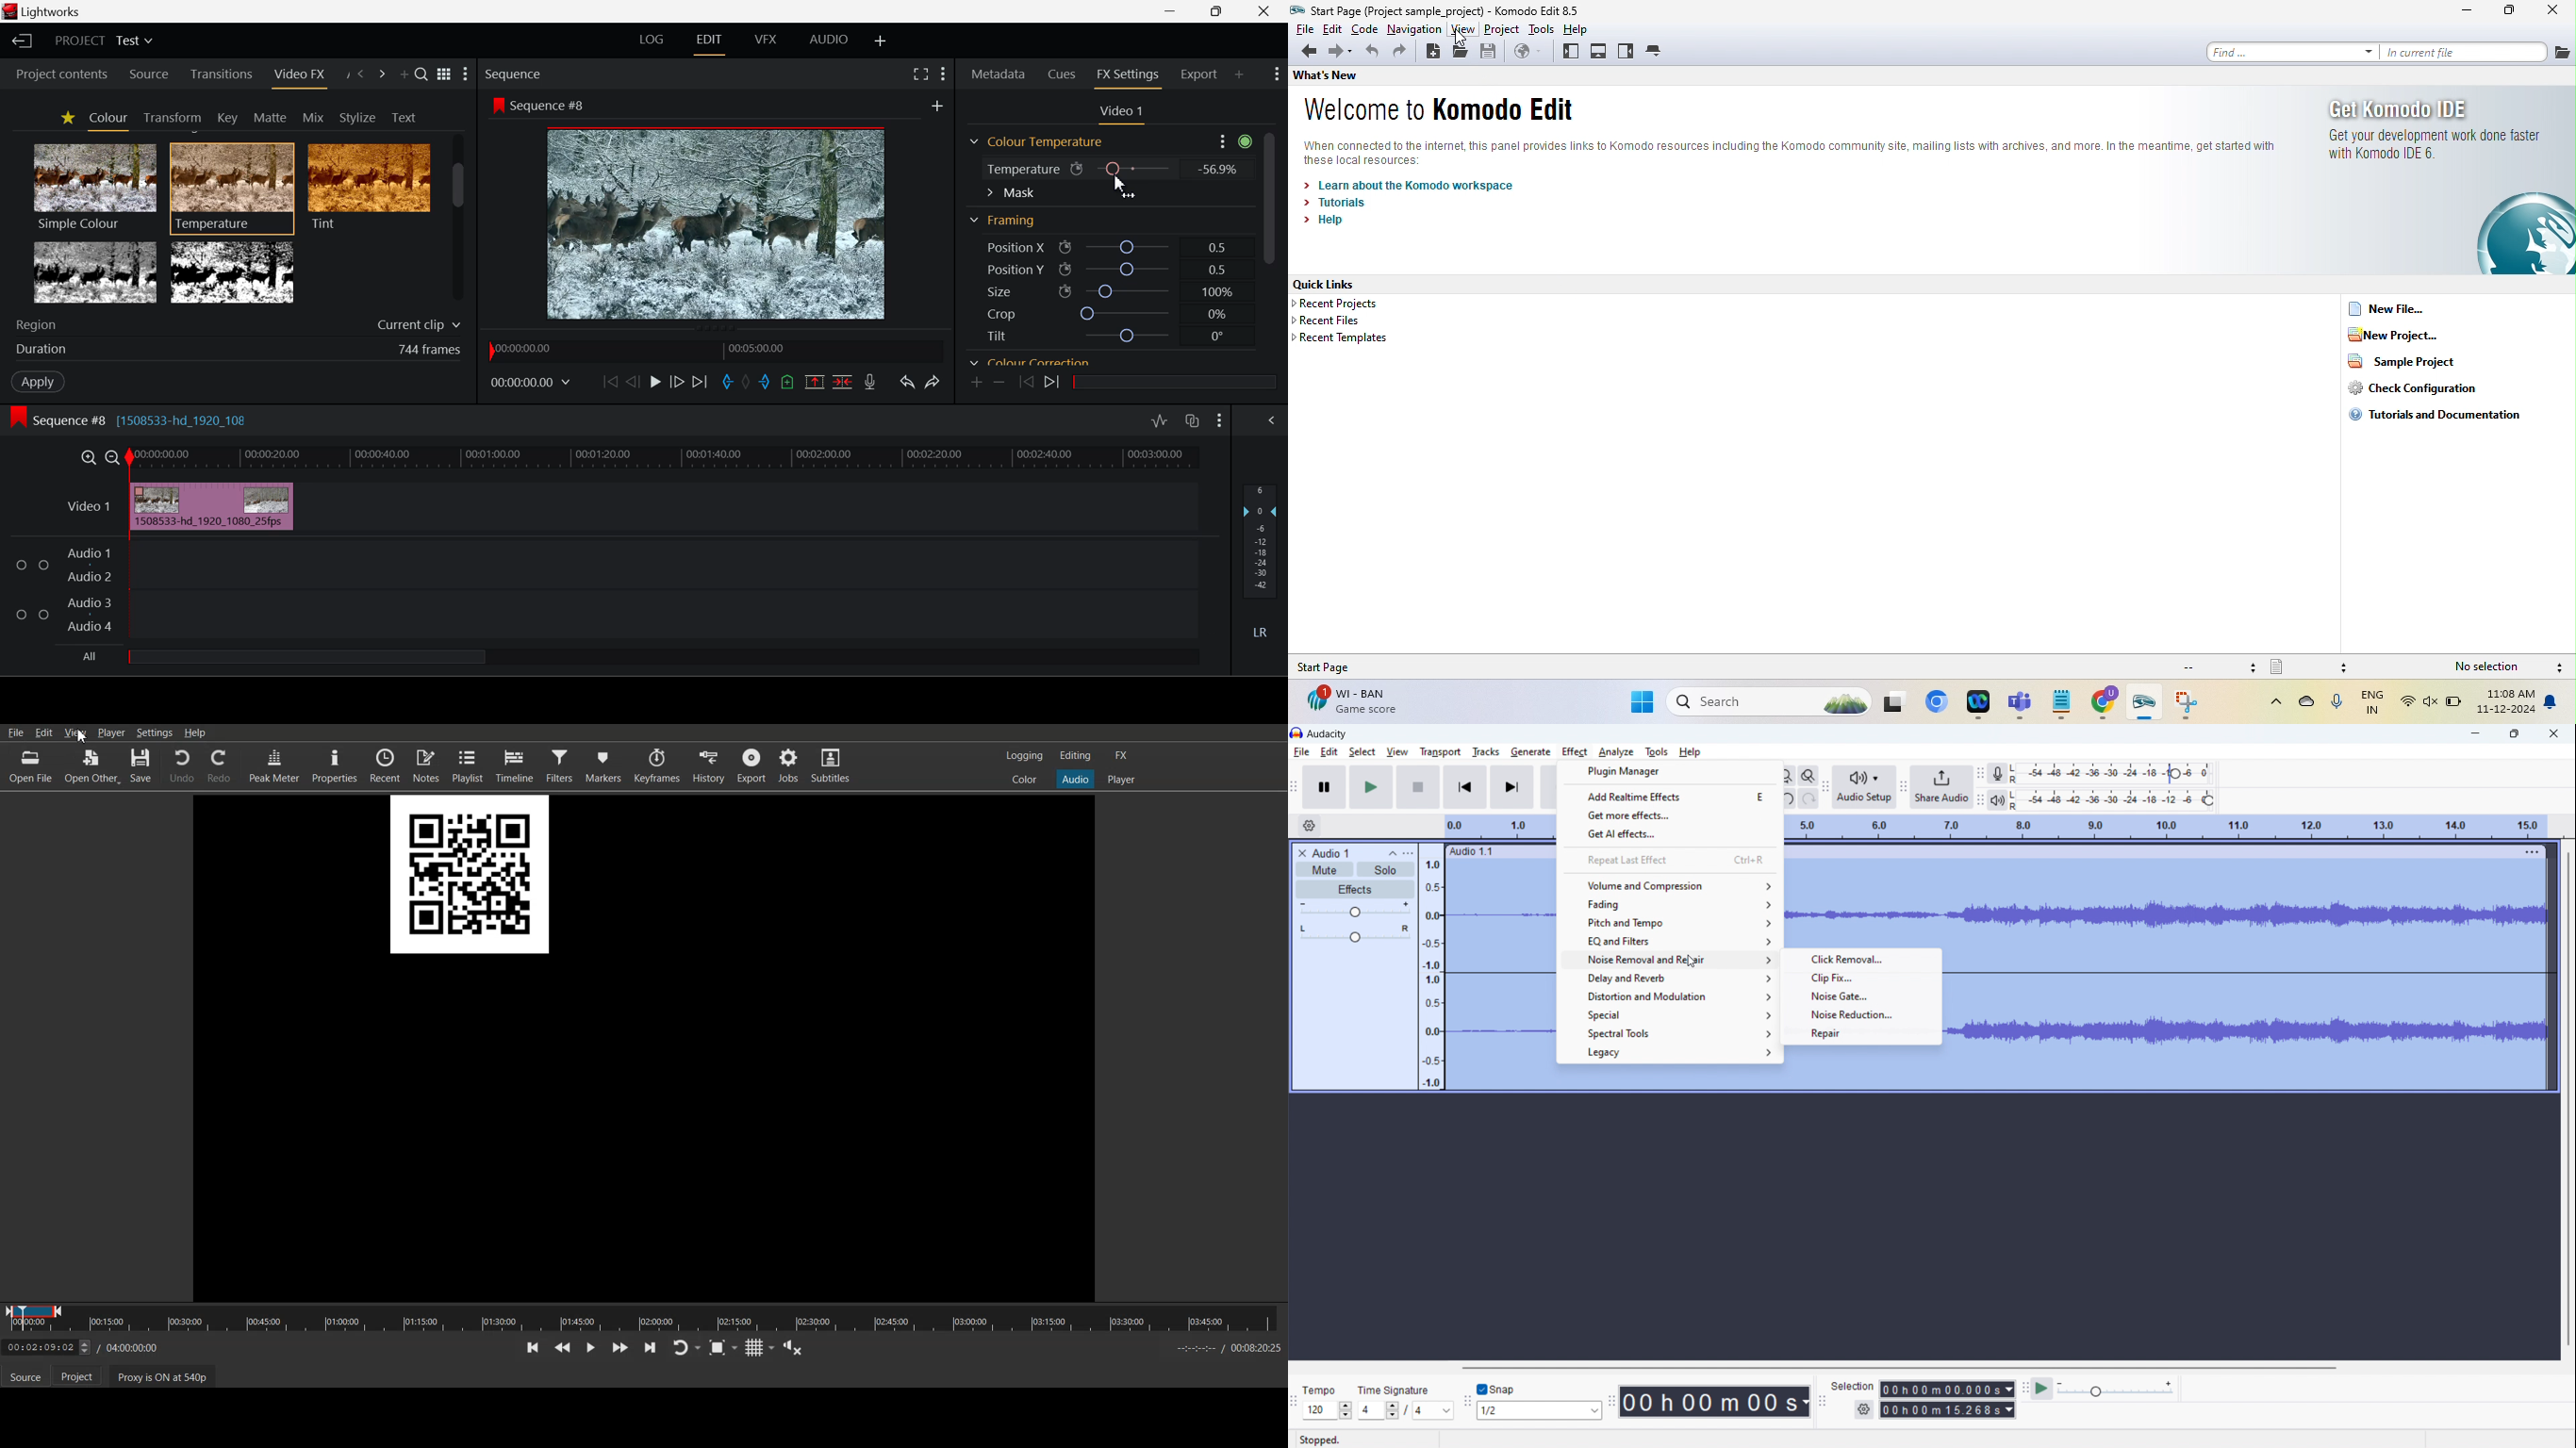 The width and height of the screenshot is (2576, 1456). I want to click on cursor on noise removal and repair, so click(1690, 961).